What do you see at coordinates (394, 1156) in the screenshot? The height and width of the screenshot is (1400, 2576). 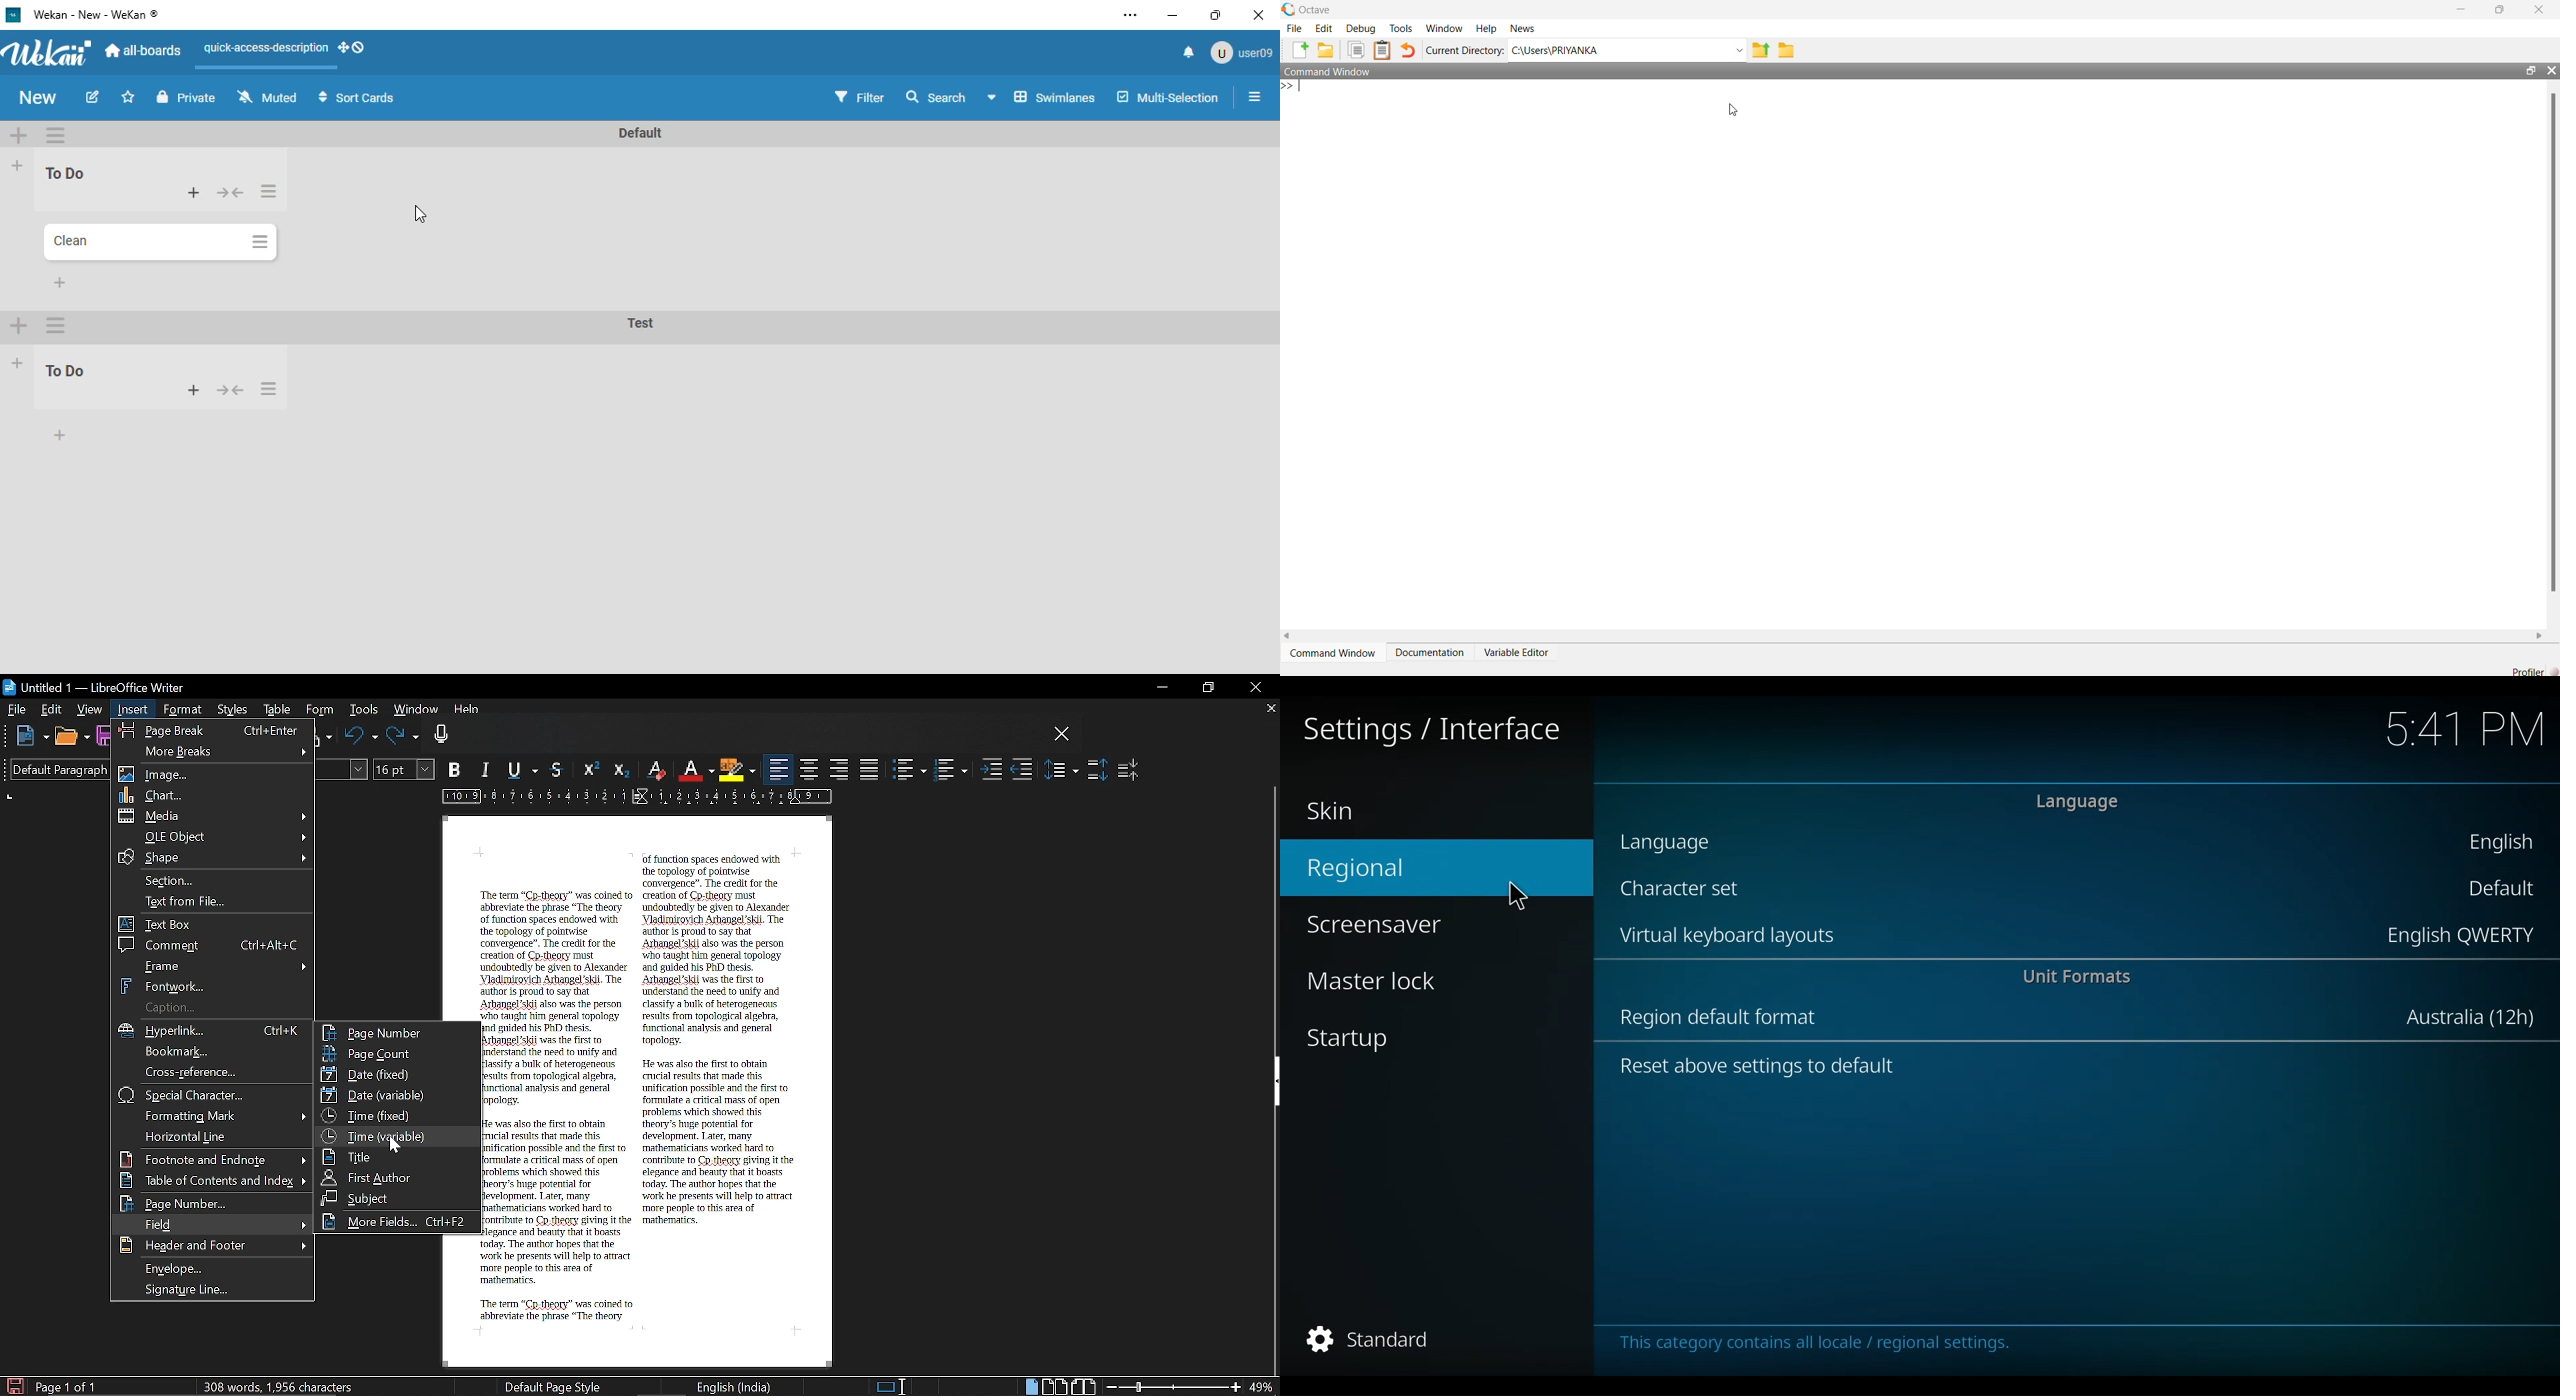 I see `title` at bounding box center [394, 1156].